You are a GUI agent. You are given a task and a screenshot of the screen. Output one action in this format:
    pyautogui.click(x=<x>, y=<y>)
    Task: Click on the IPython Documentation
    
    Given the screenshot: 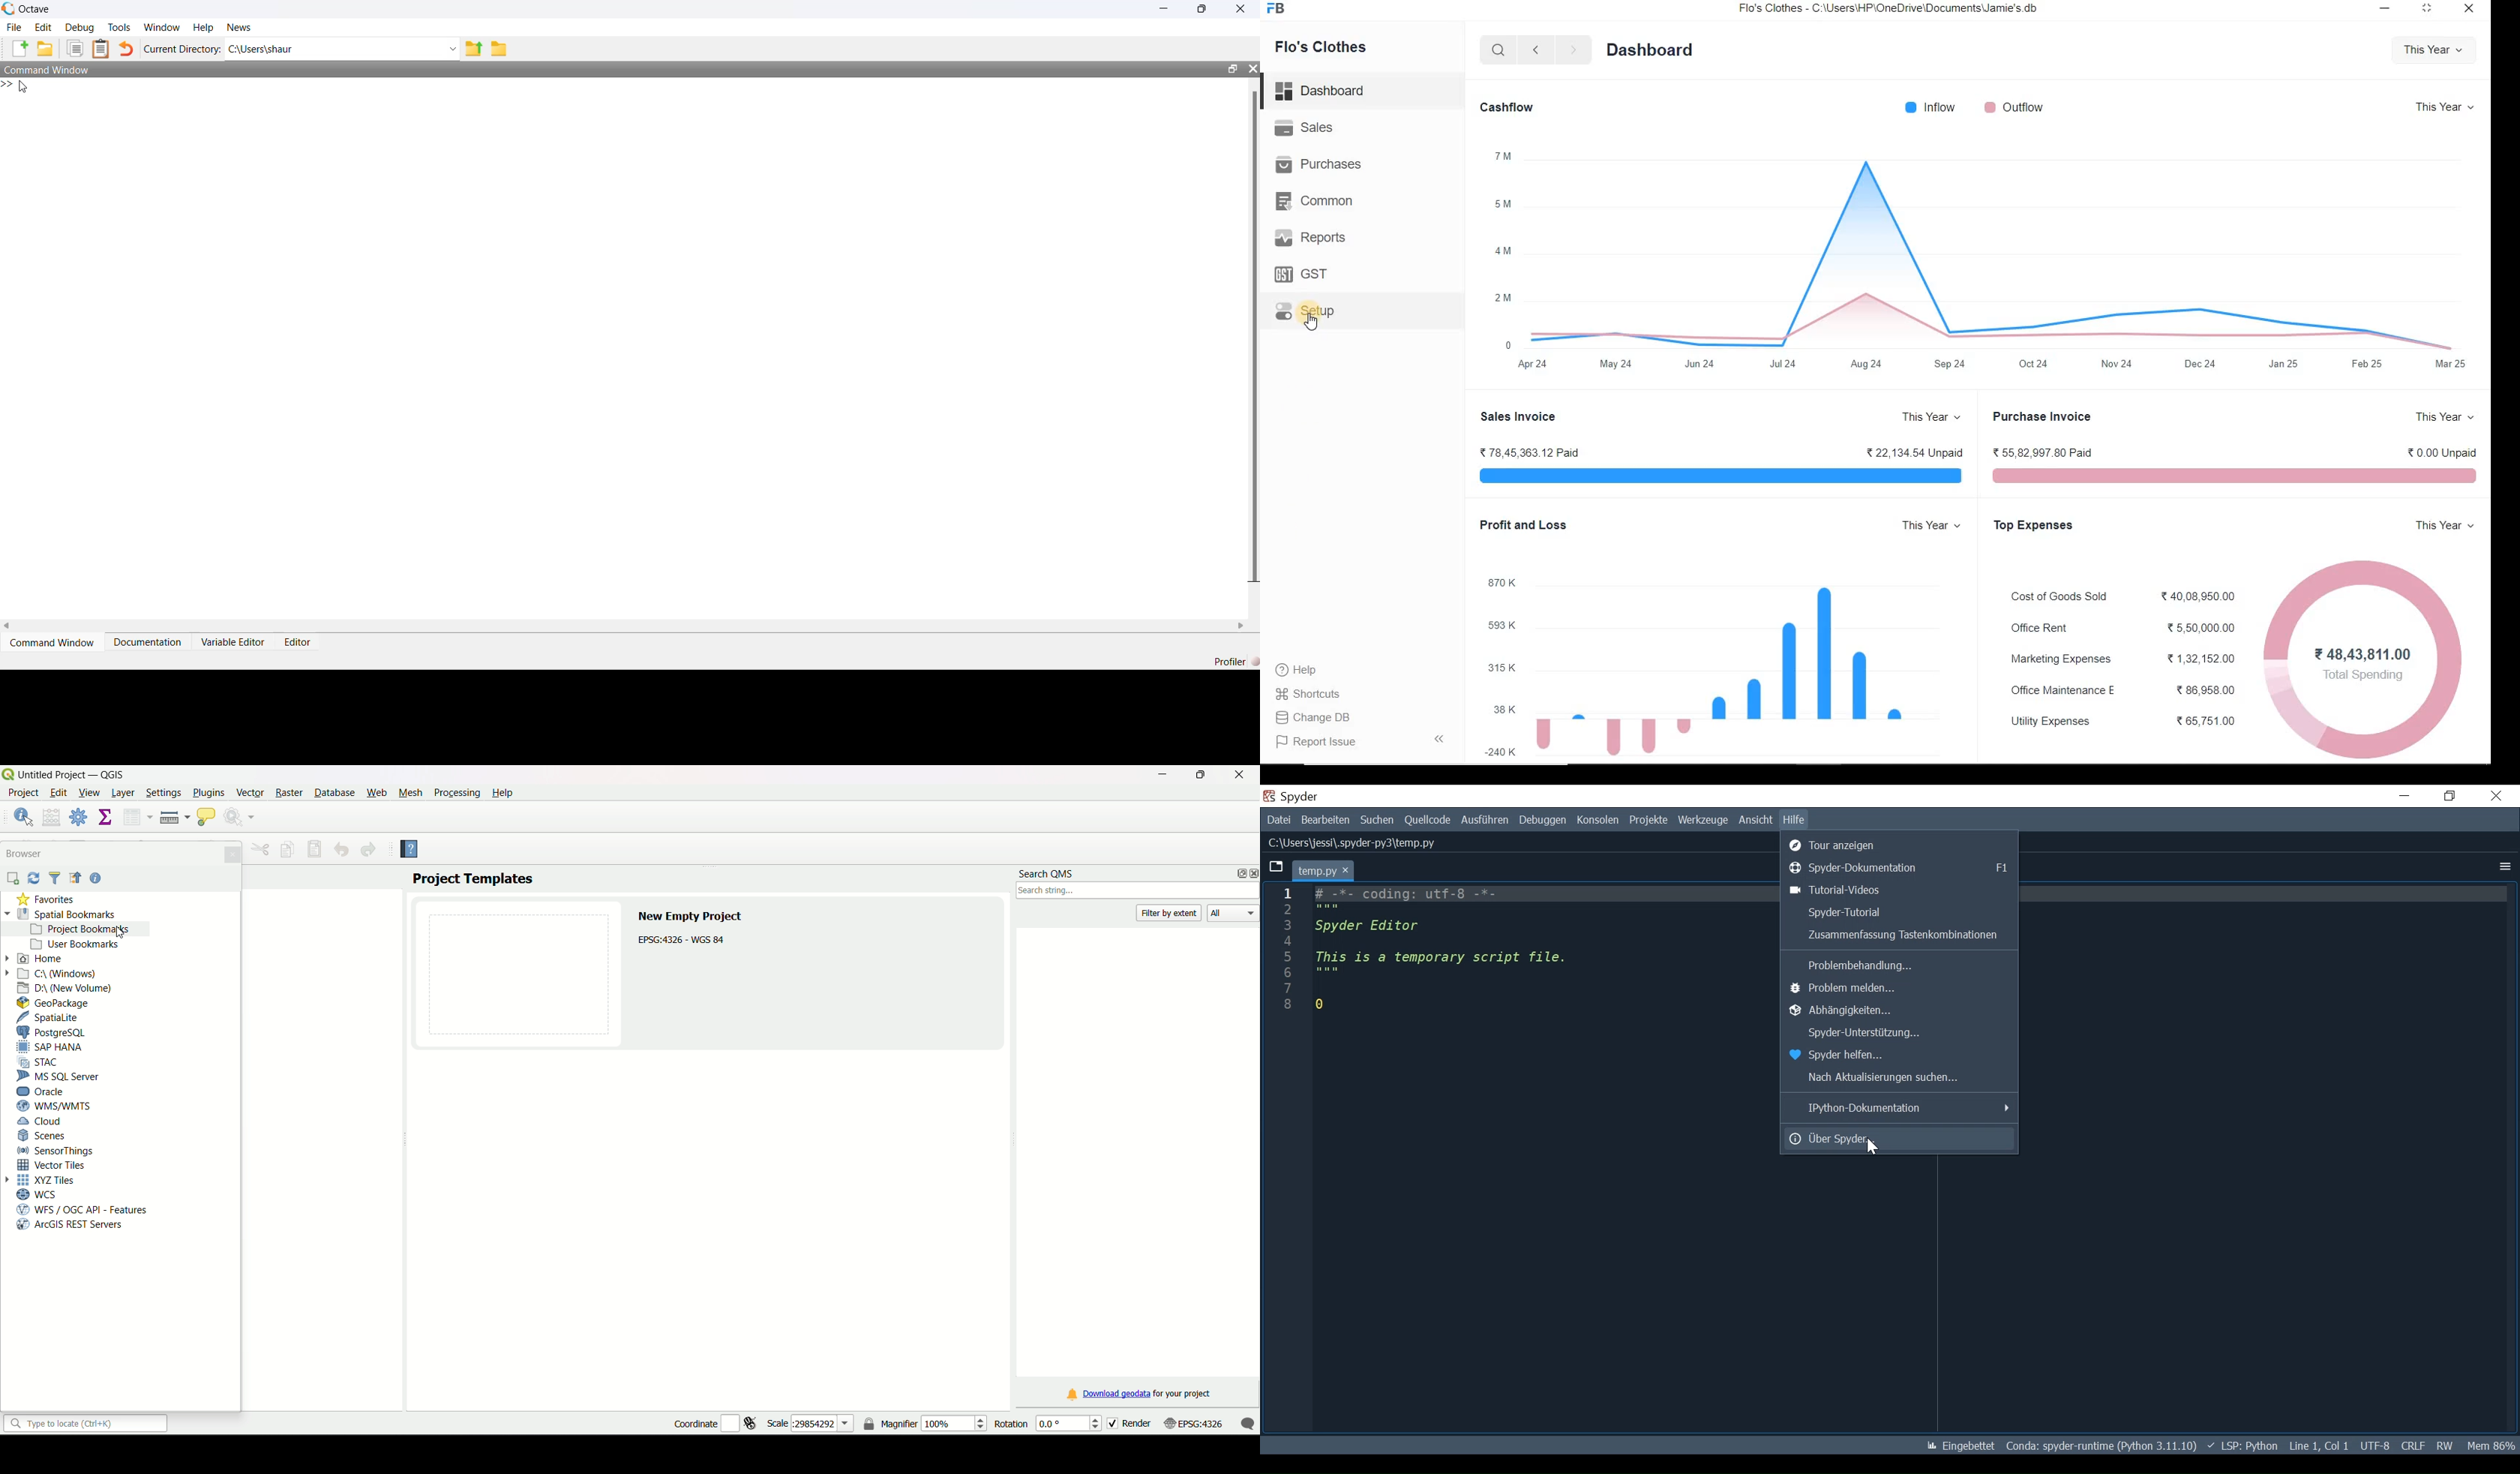 What is the action you would take?
    pyautogui.click(x=1900, y=1109)
    